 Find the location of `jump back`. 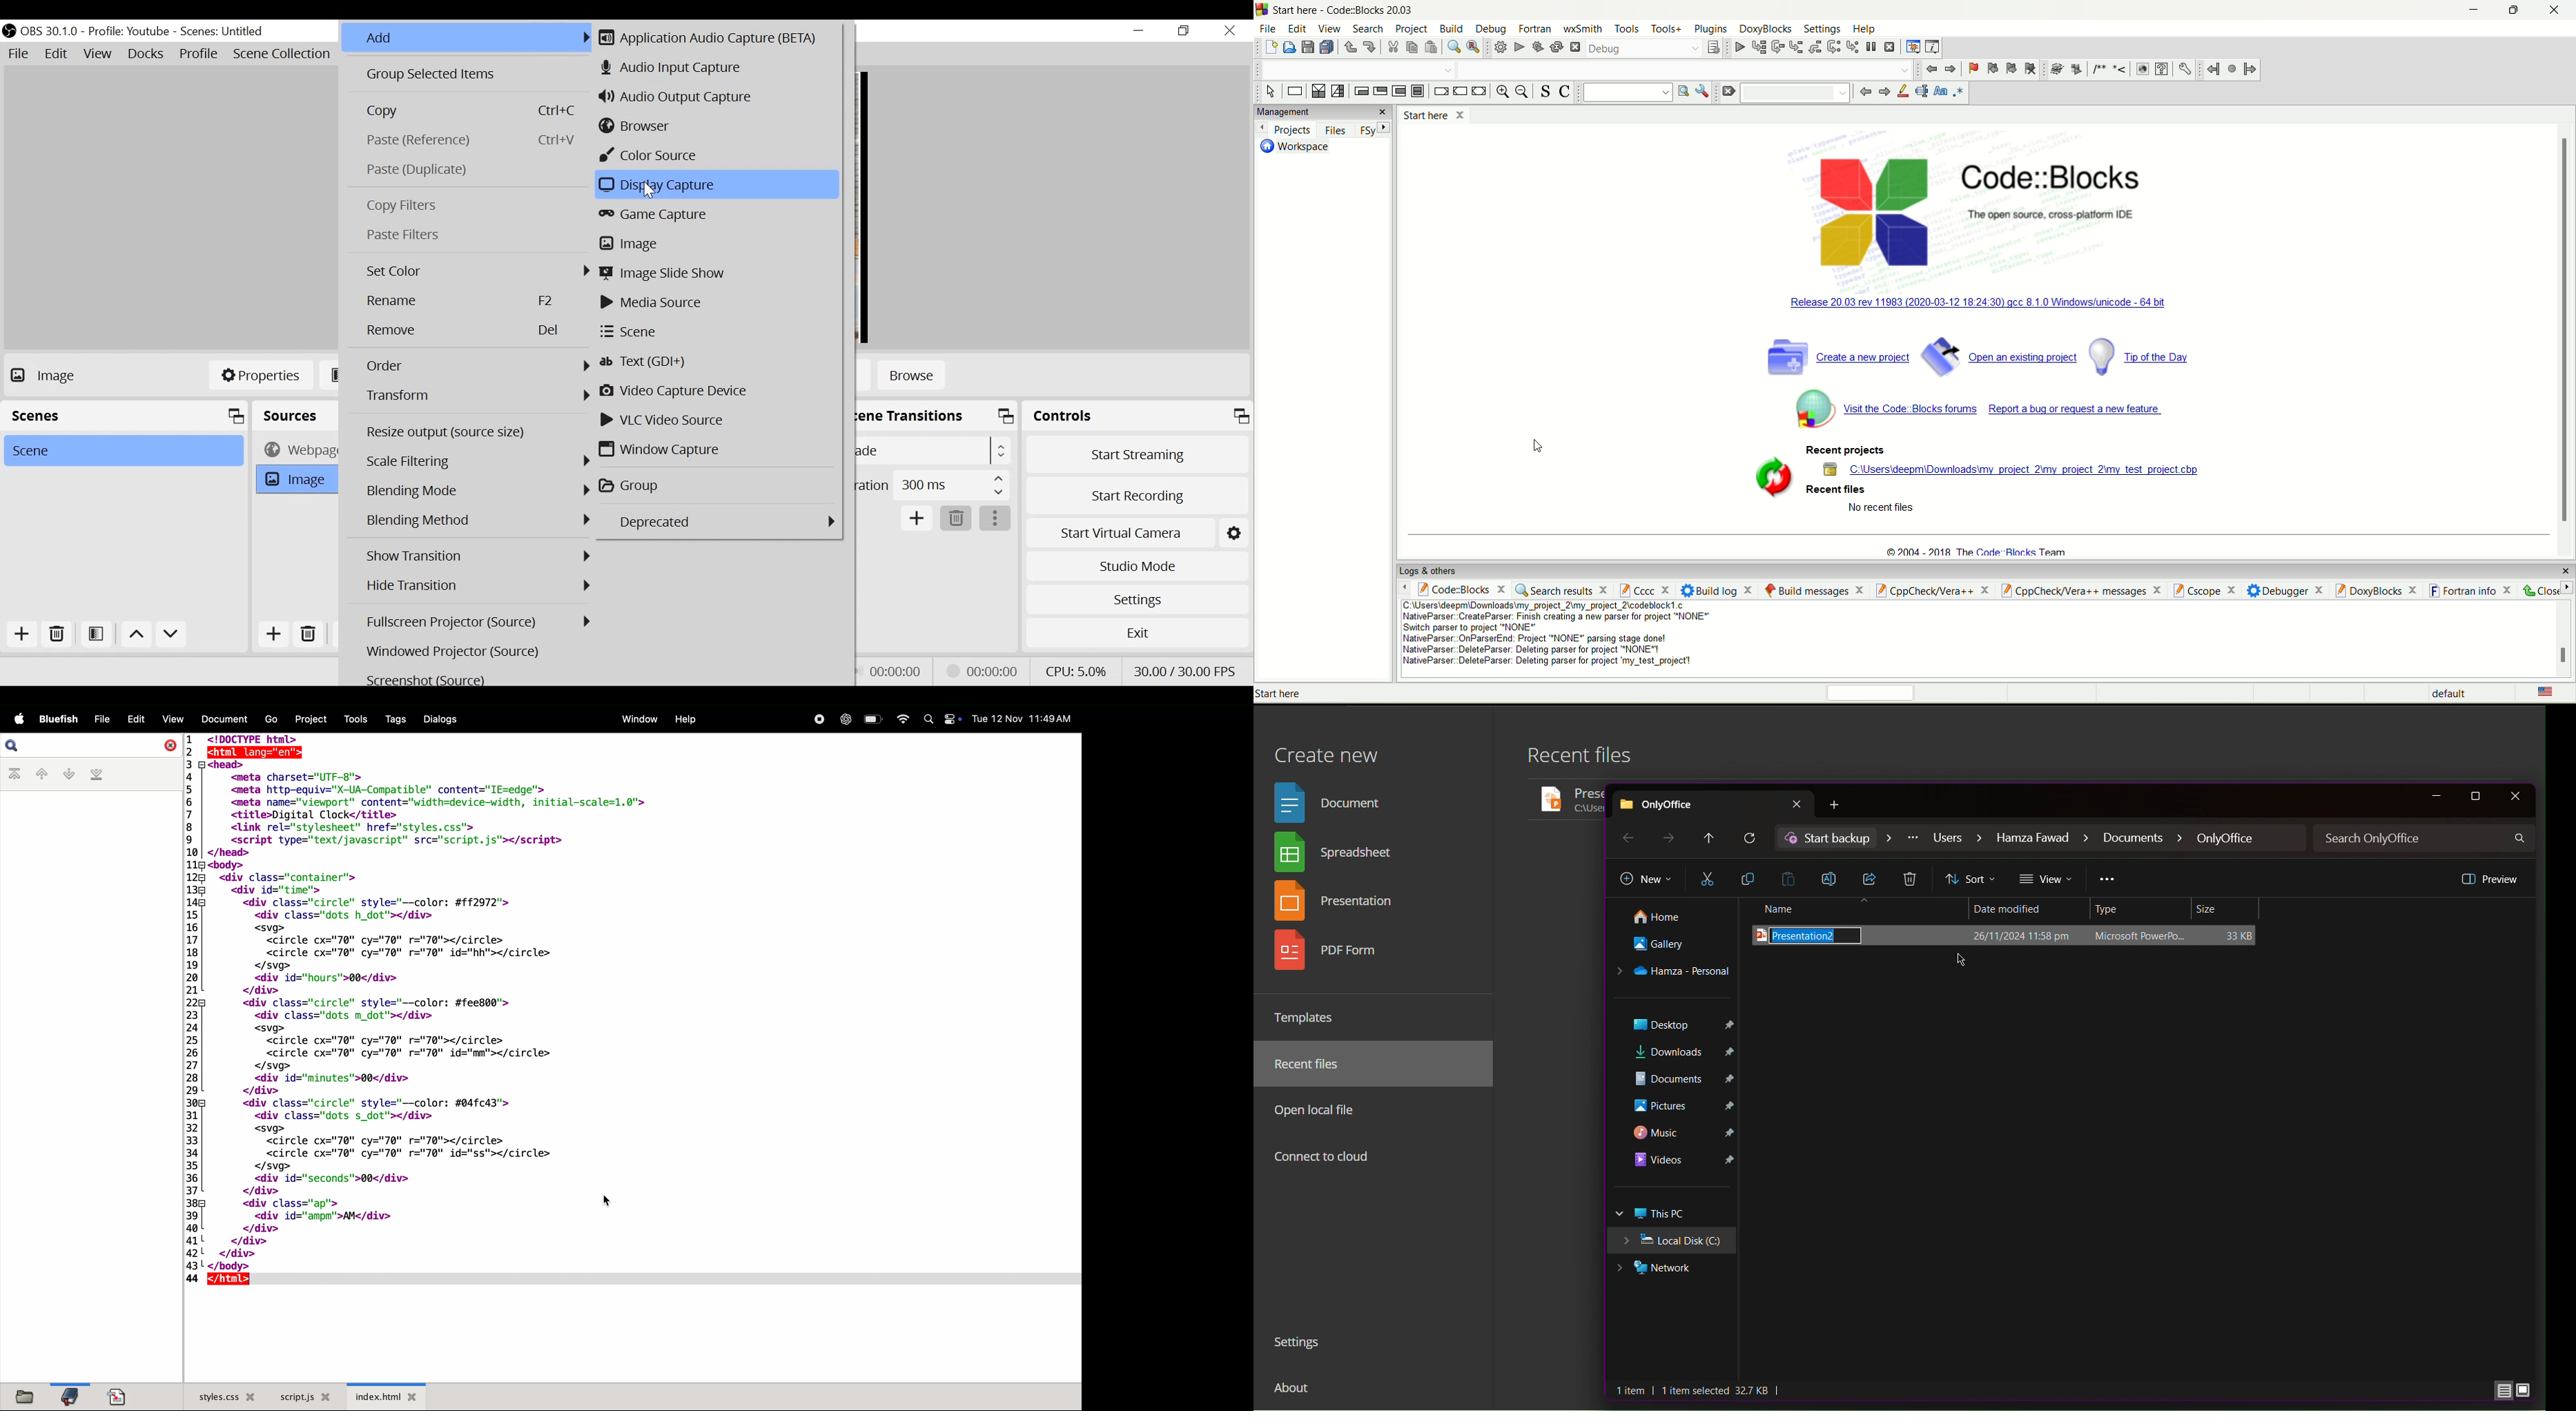

jump back is located at coordinates (2214, 68).